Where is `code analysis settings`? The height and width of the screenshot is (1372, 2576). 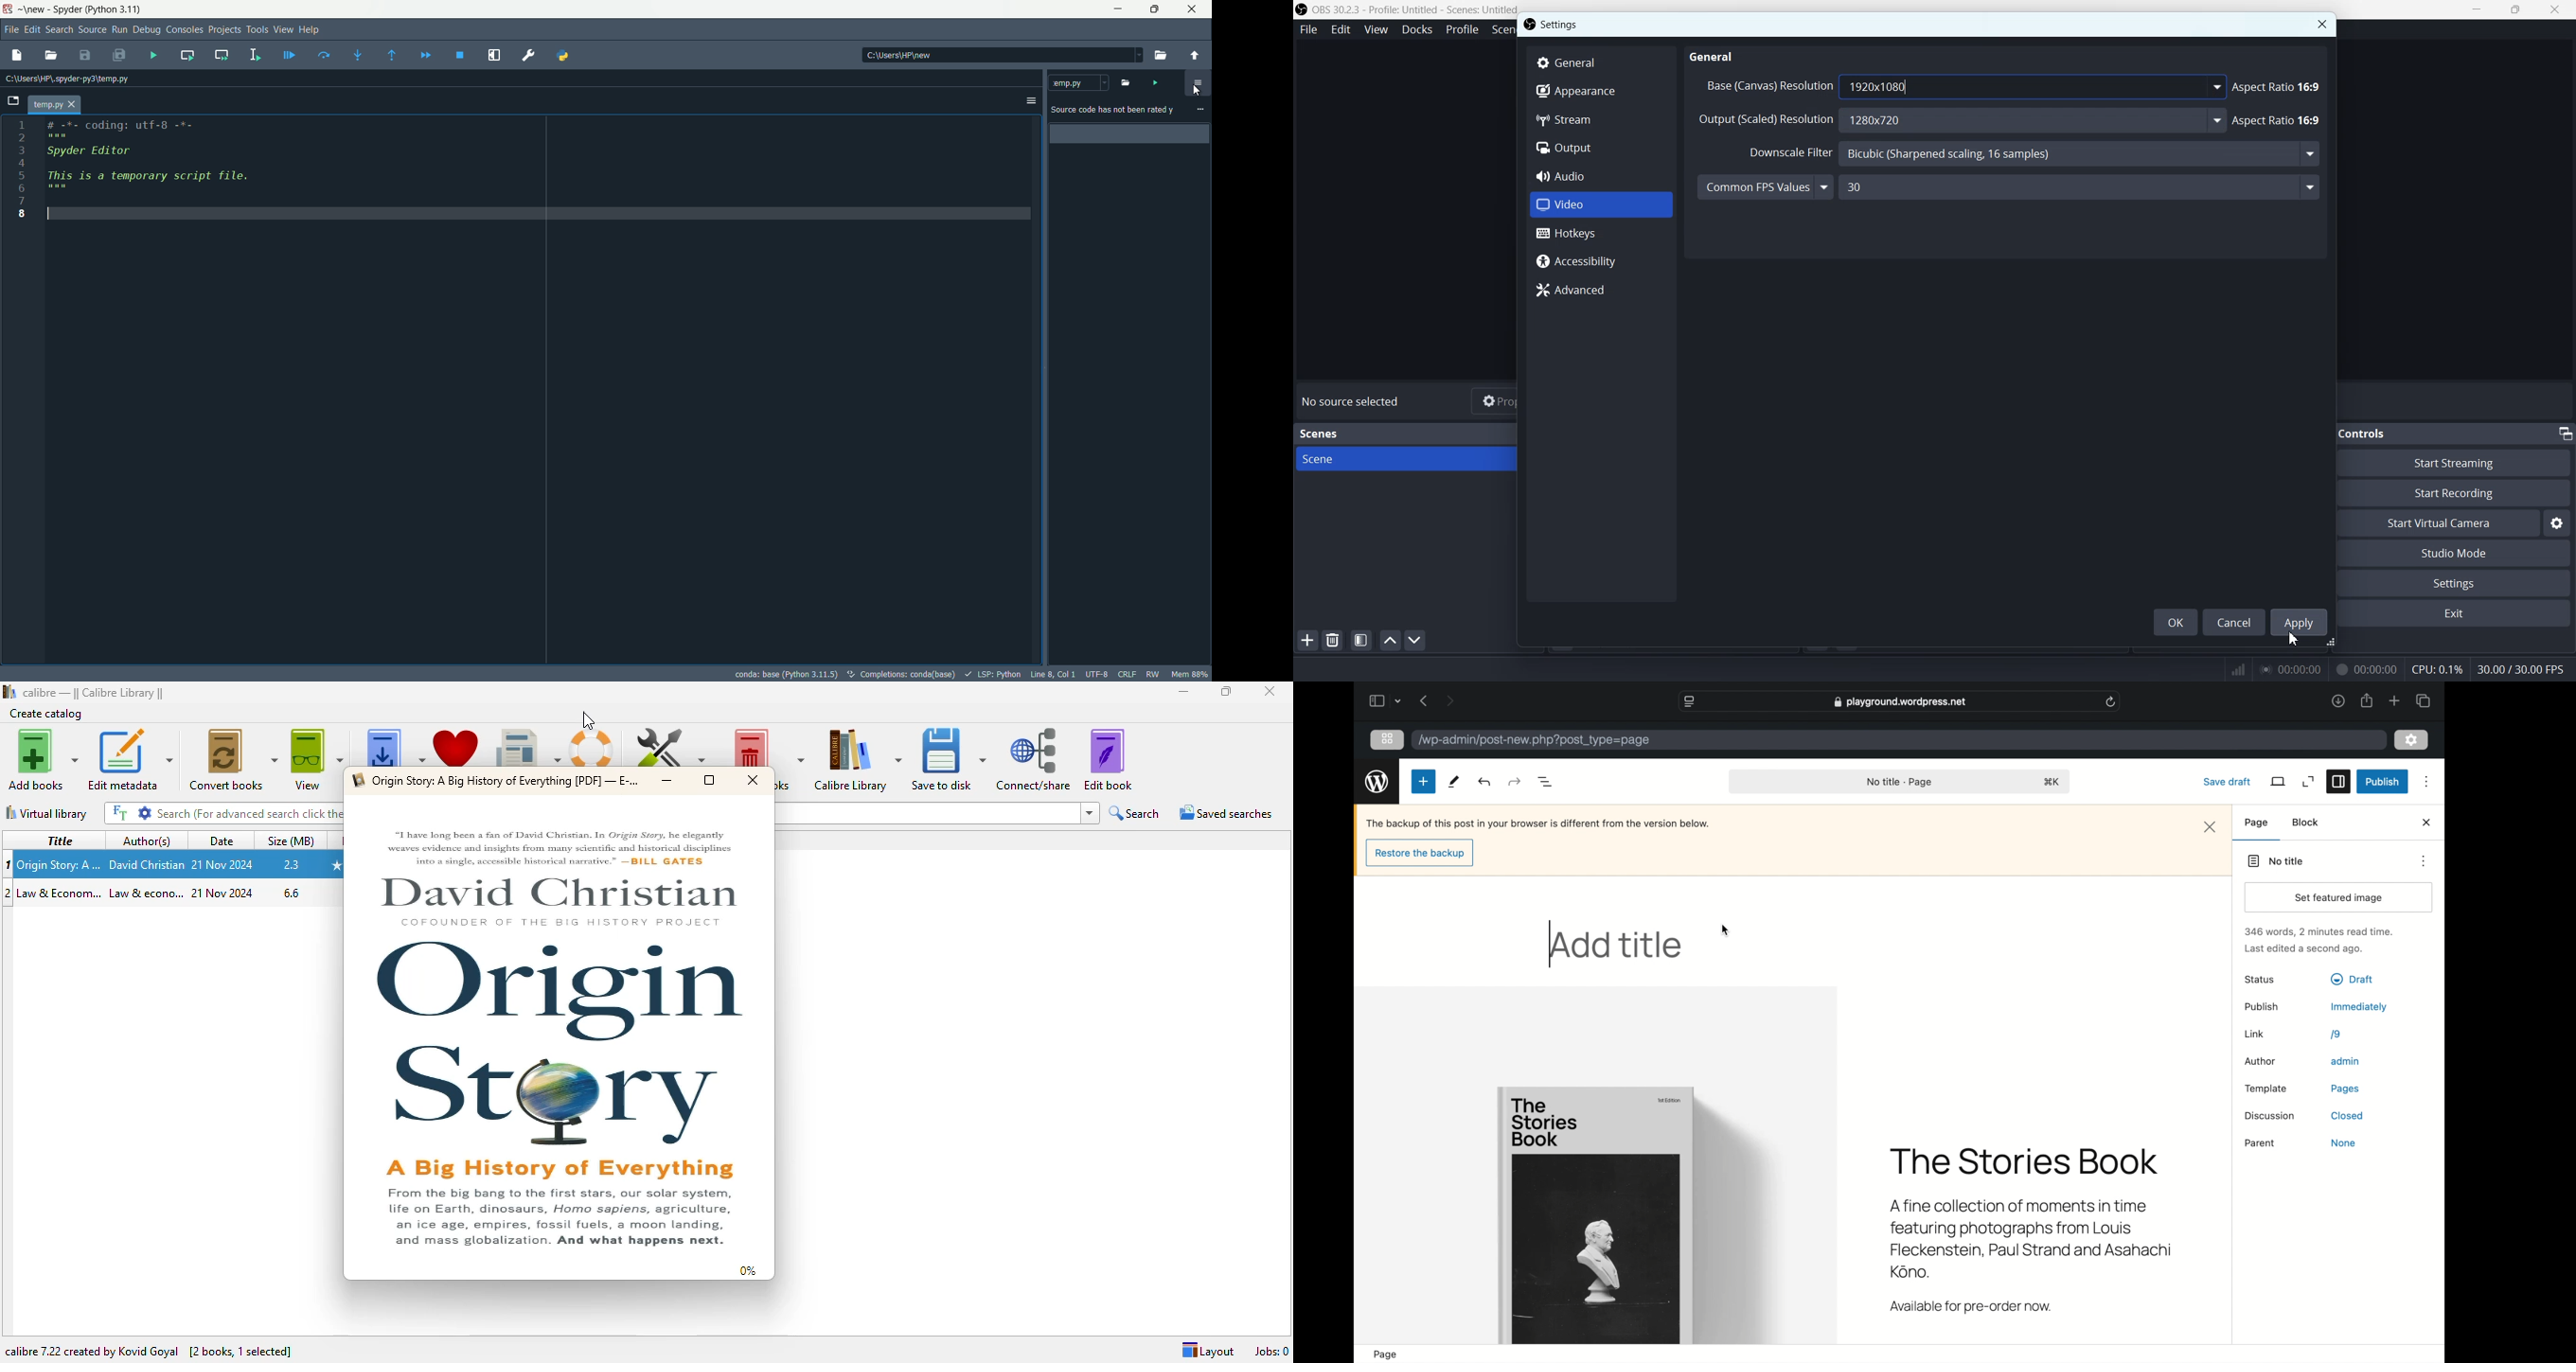 code analysis settings is located at coordinates (1197, 82).